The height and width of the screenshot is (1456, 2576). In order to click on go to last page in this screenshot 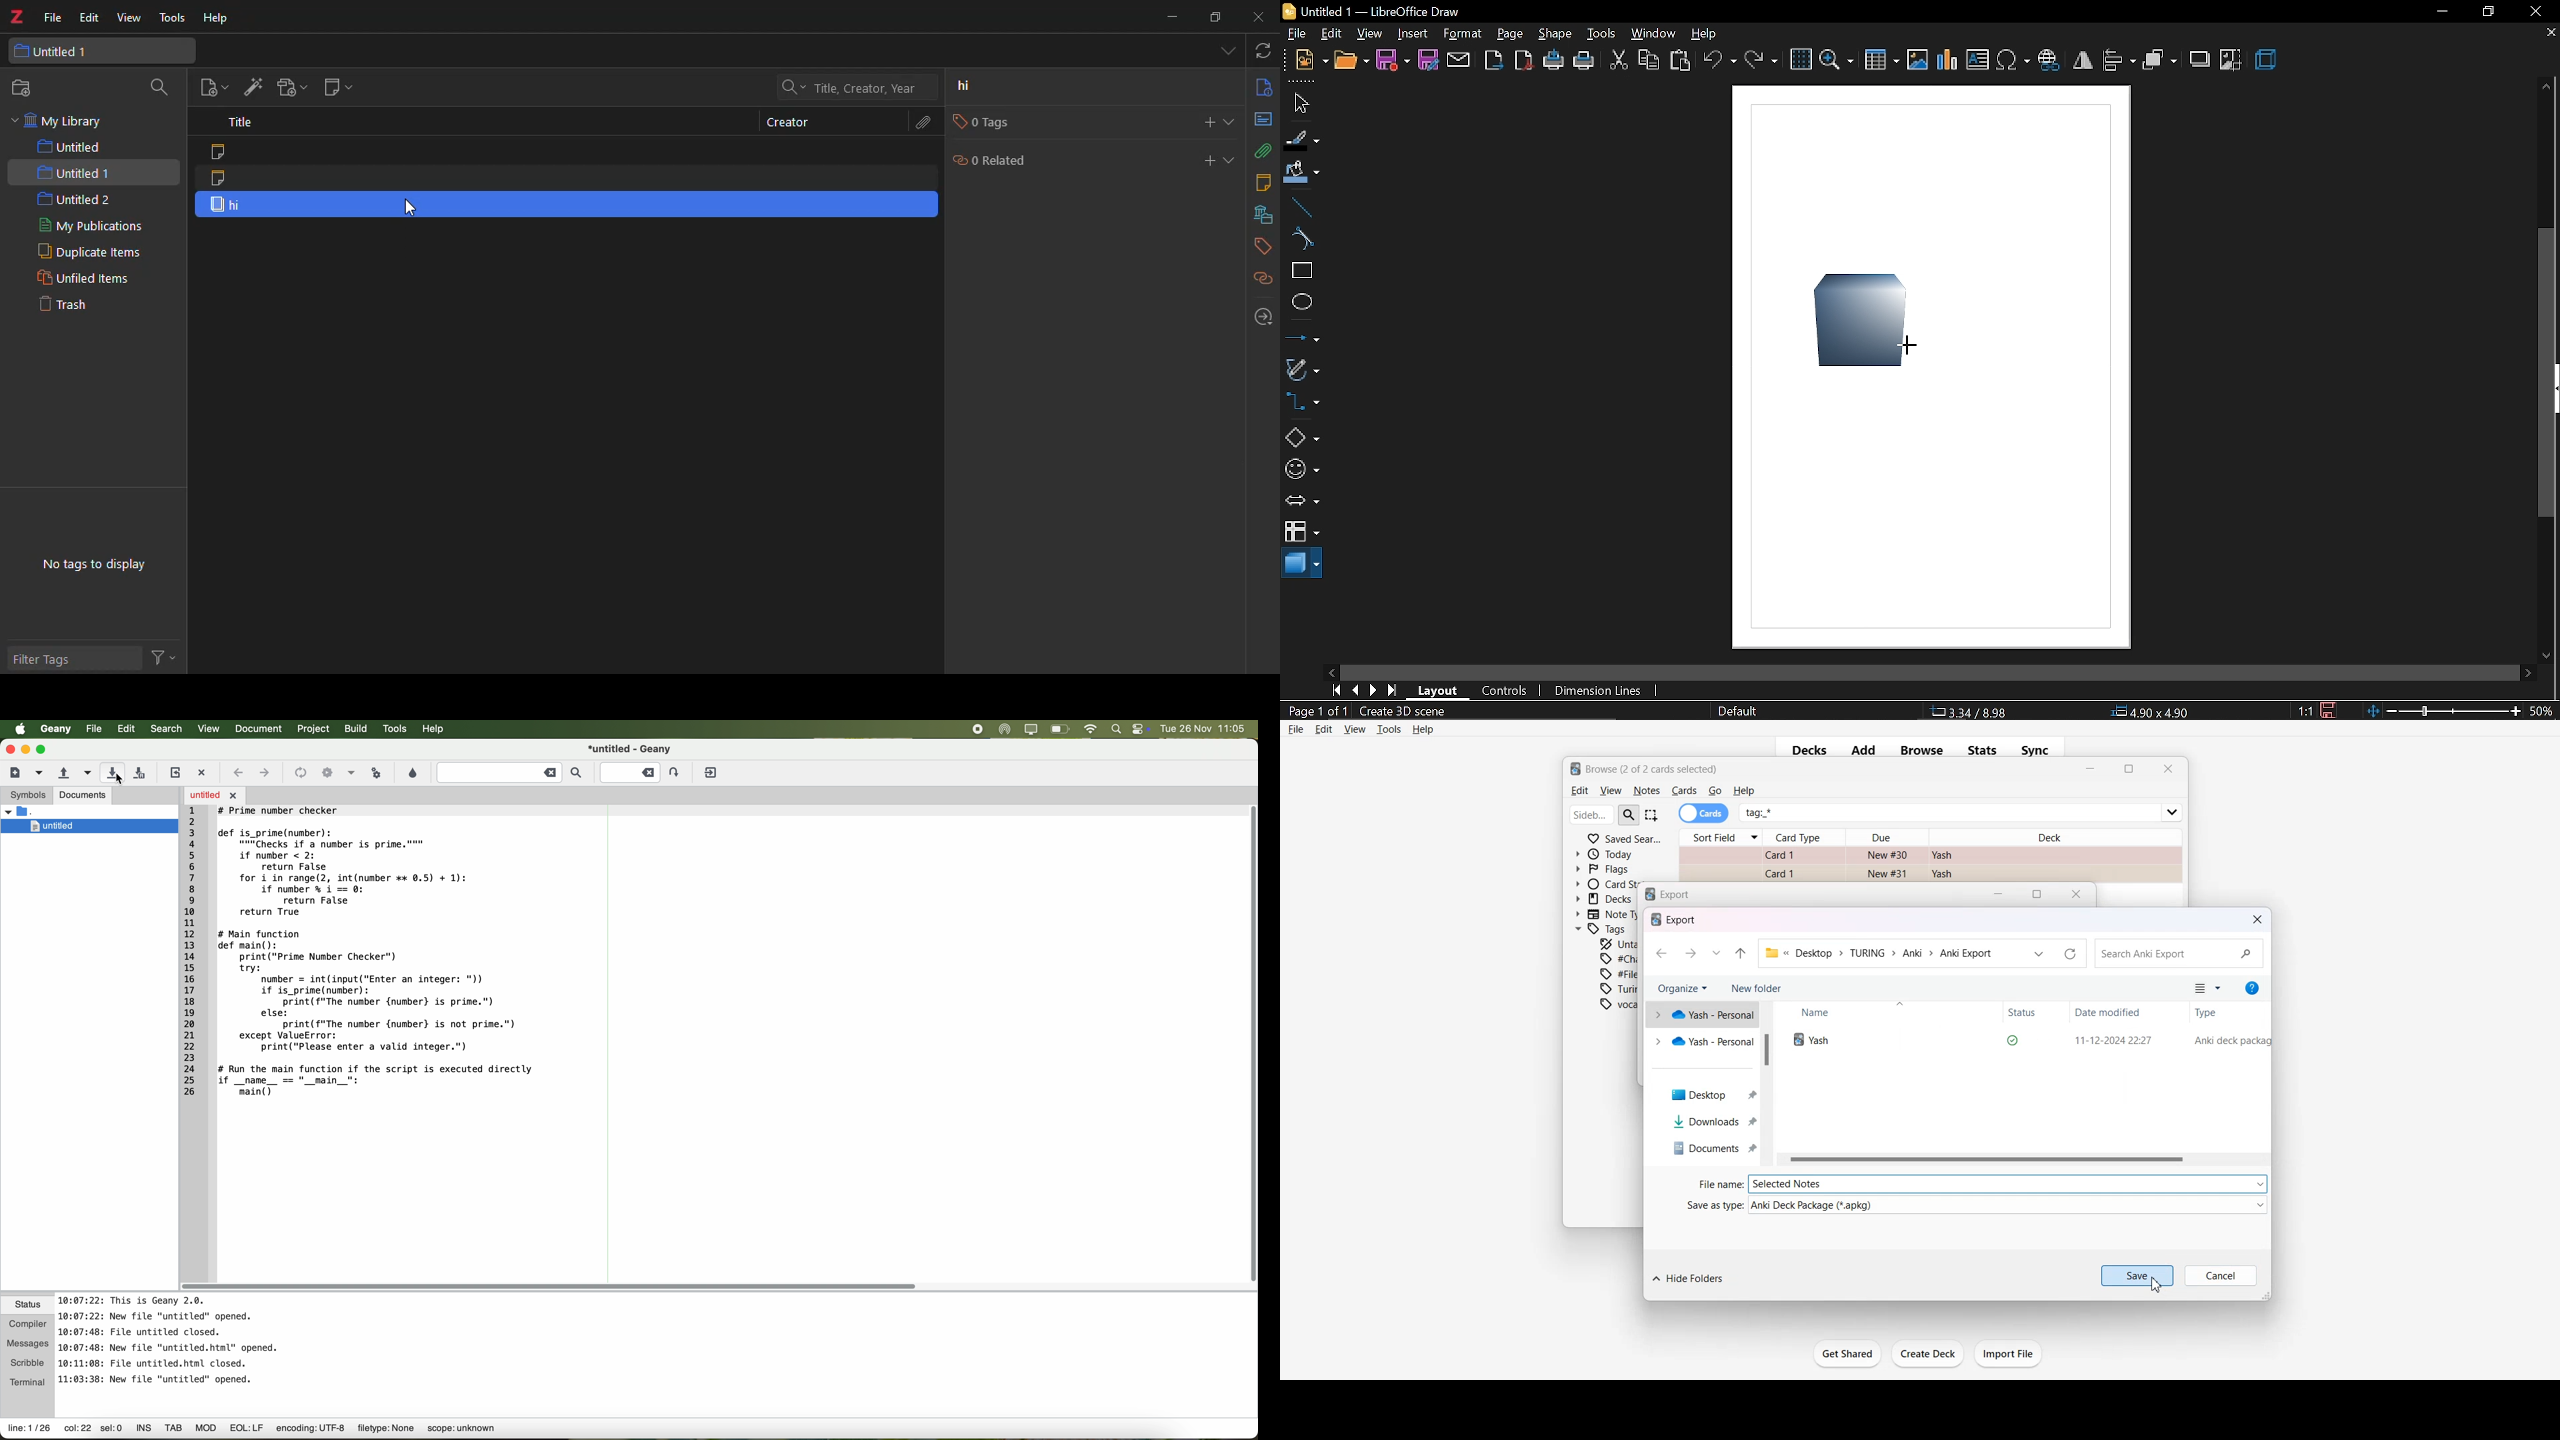, I will do `click(1392, 691)`.